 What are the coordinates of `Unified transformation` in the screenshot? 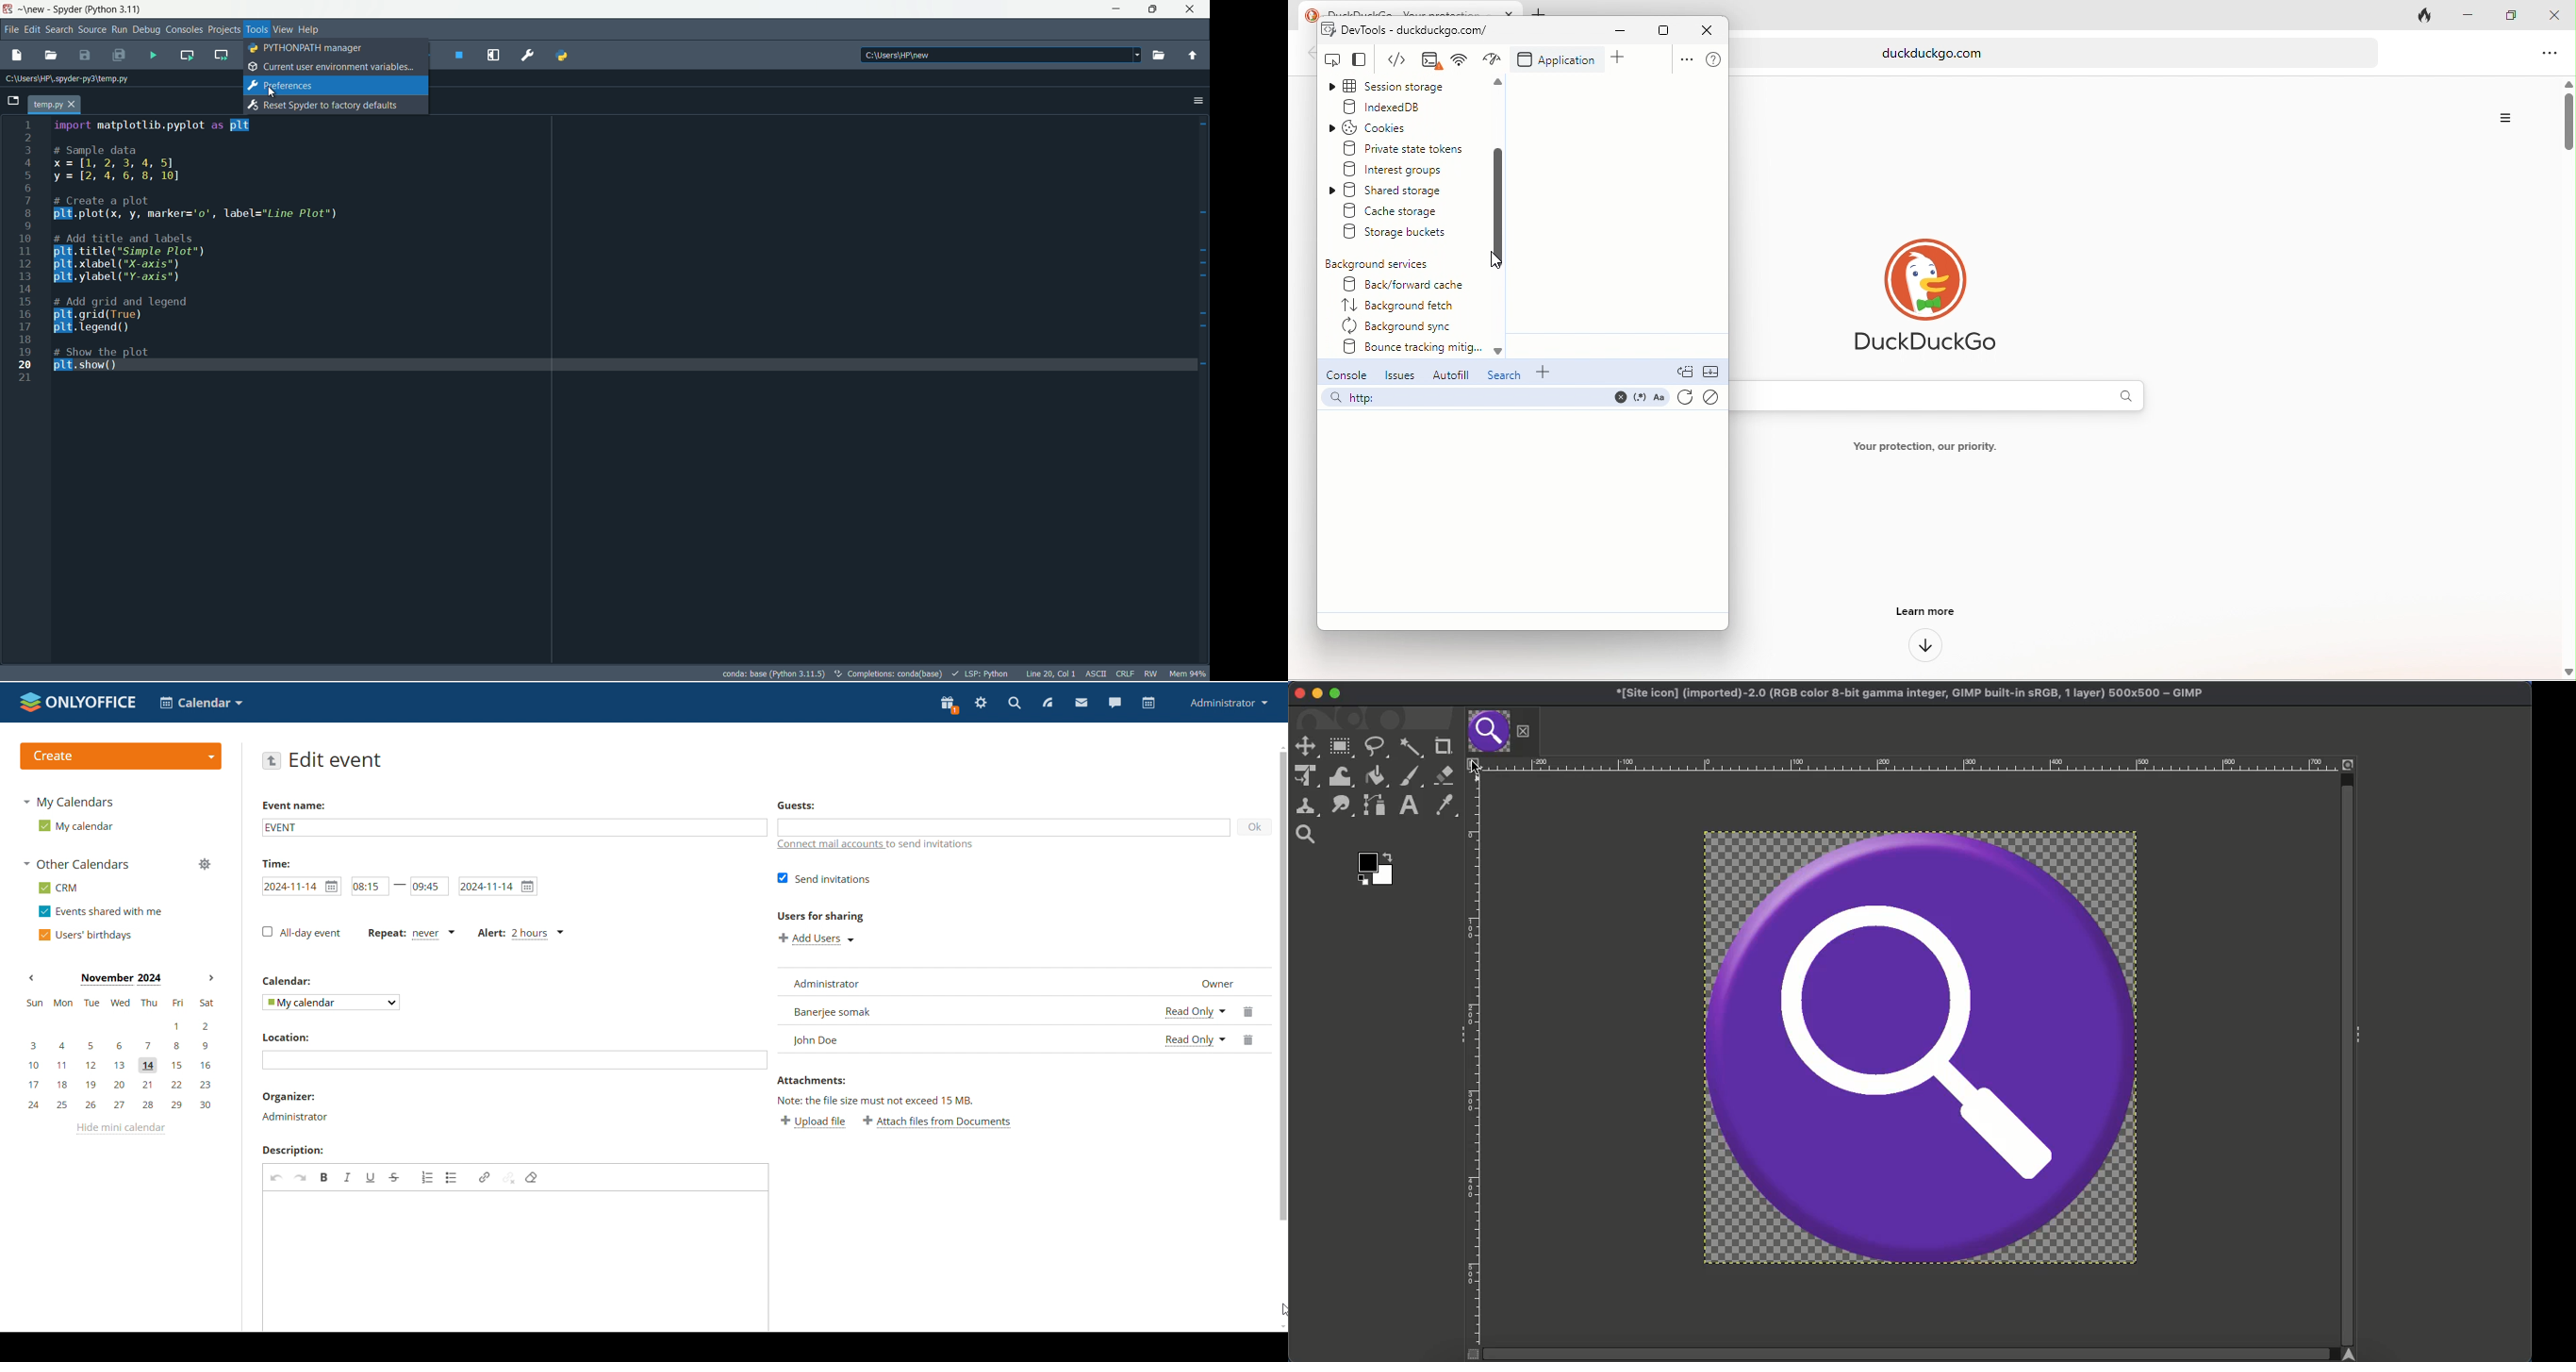 It's located at (1303, 777).